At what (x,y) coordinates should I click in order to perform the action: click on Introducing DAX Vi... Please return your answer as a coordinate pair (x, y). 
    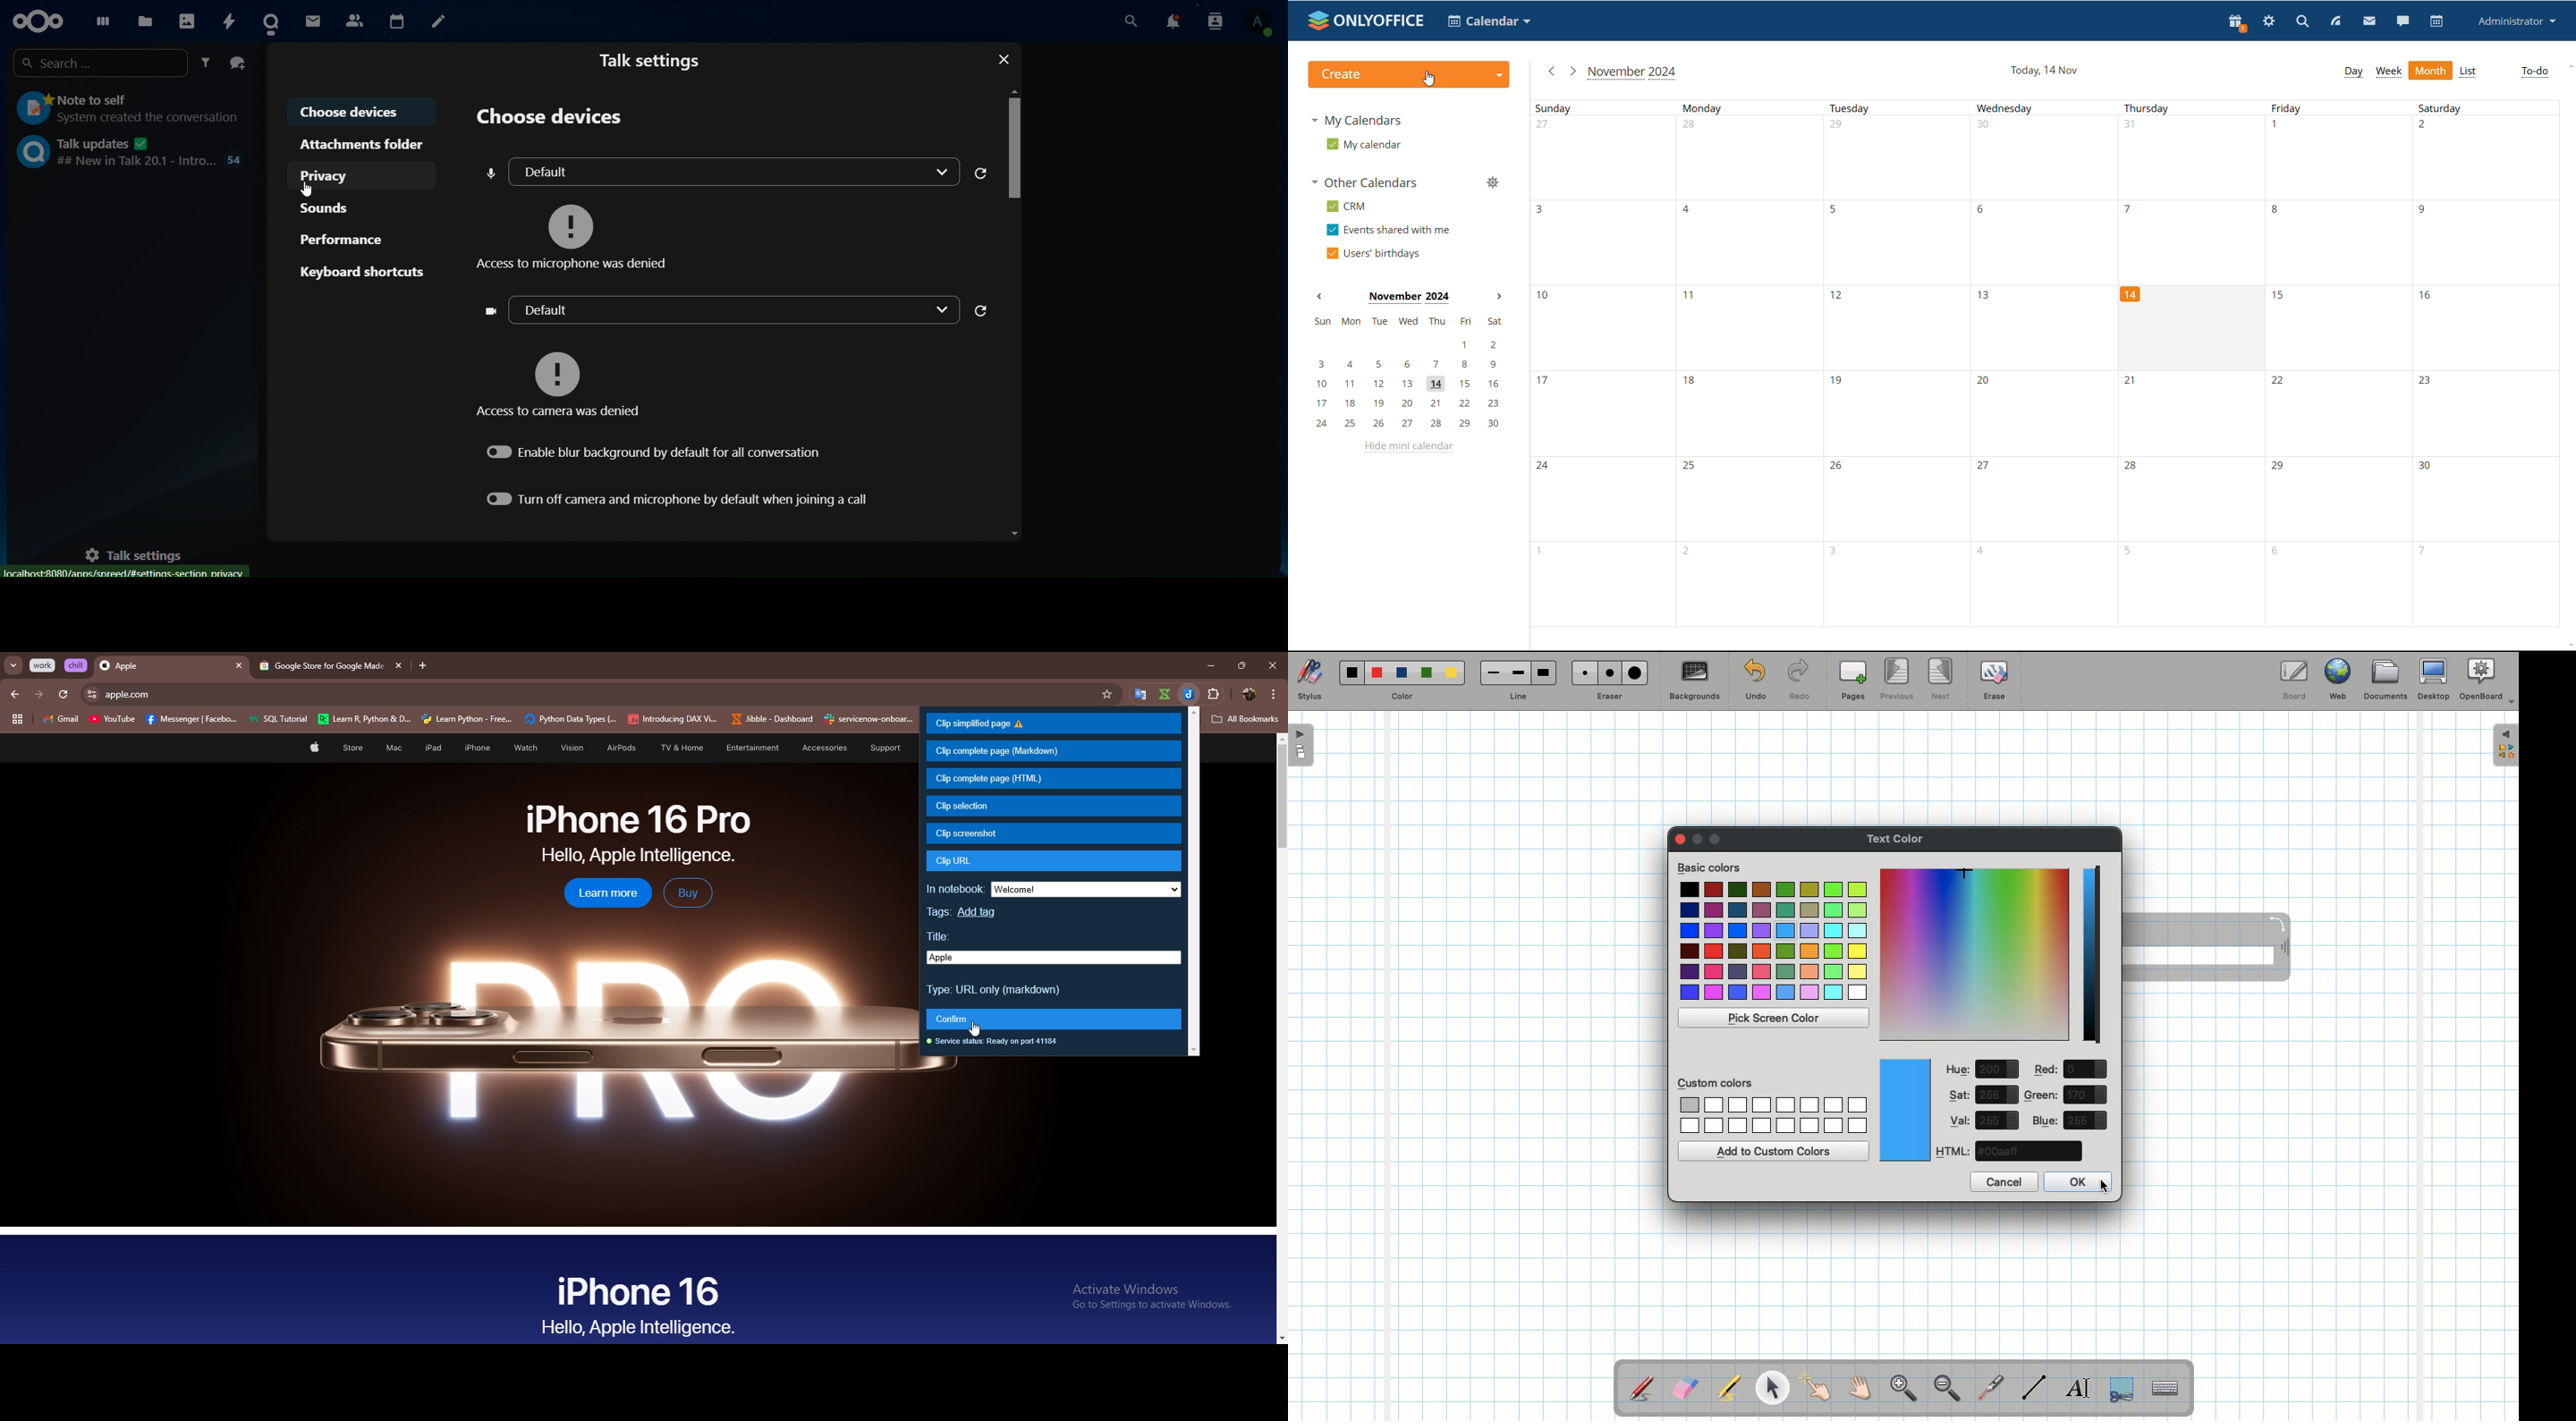
    Looking at the image, I should click on (673, 719).